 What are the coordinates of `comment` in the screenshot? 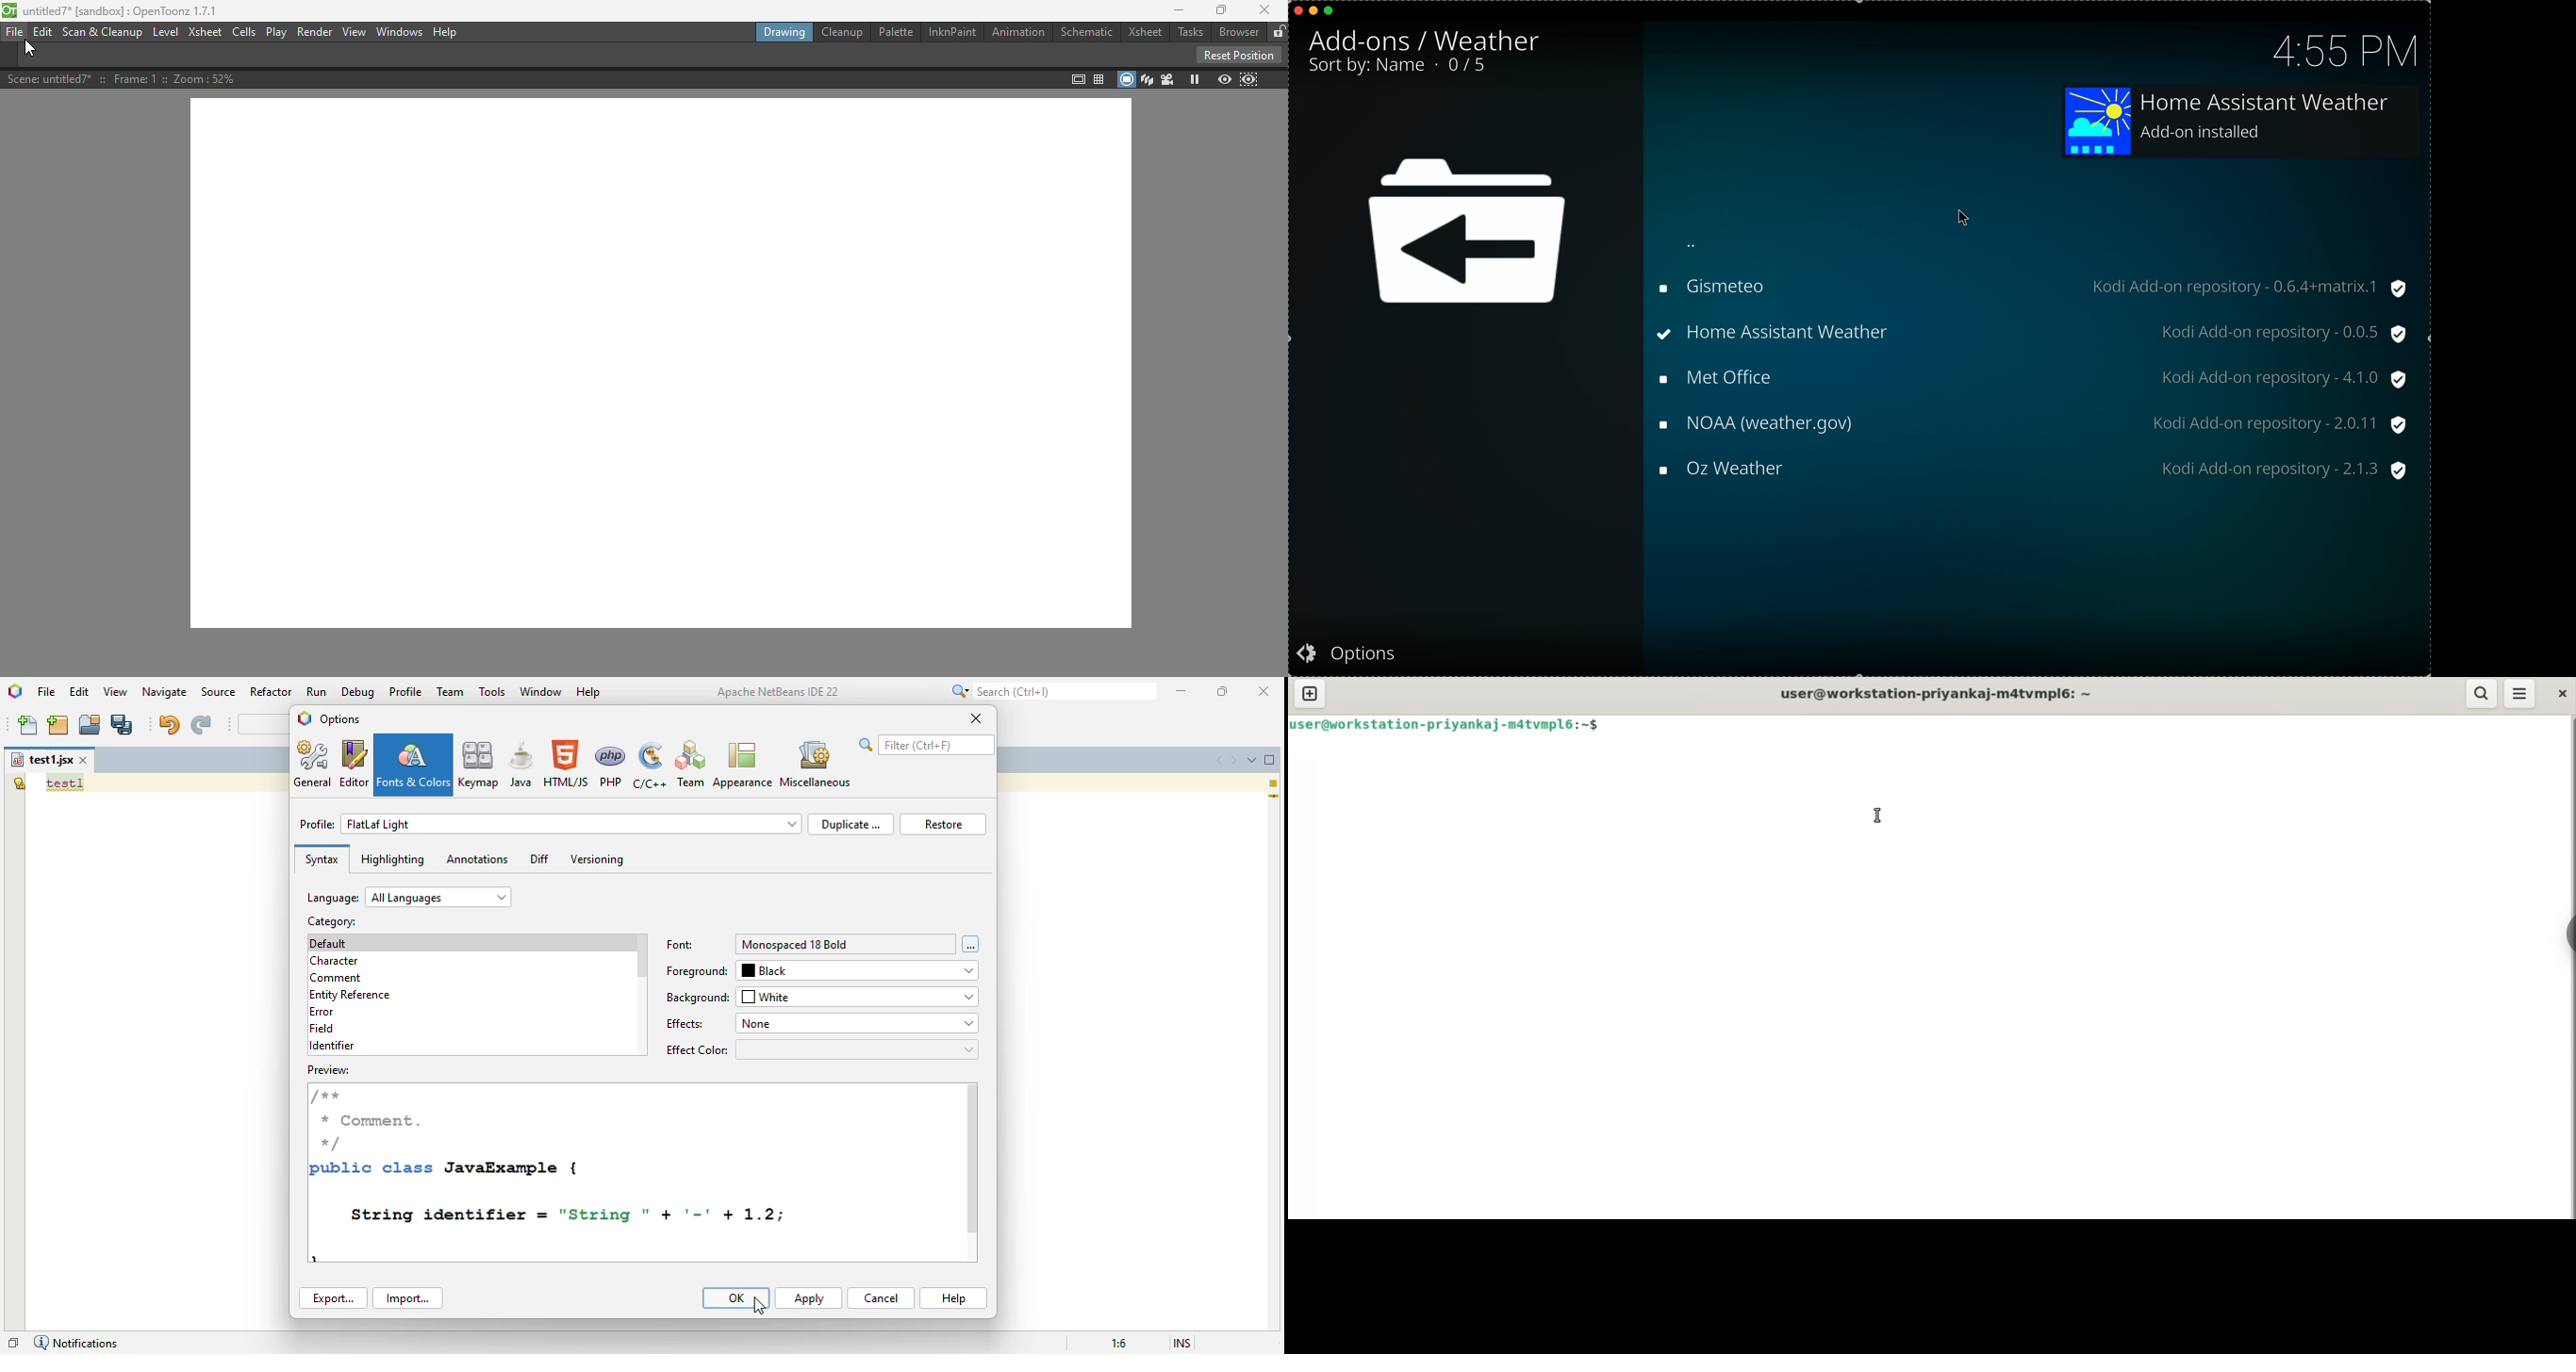 It's located at (338, 978).